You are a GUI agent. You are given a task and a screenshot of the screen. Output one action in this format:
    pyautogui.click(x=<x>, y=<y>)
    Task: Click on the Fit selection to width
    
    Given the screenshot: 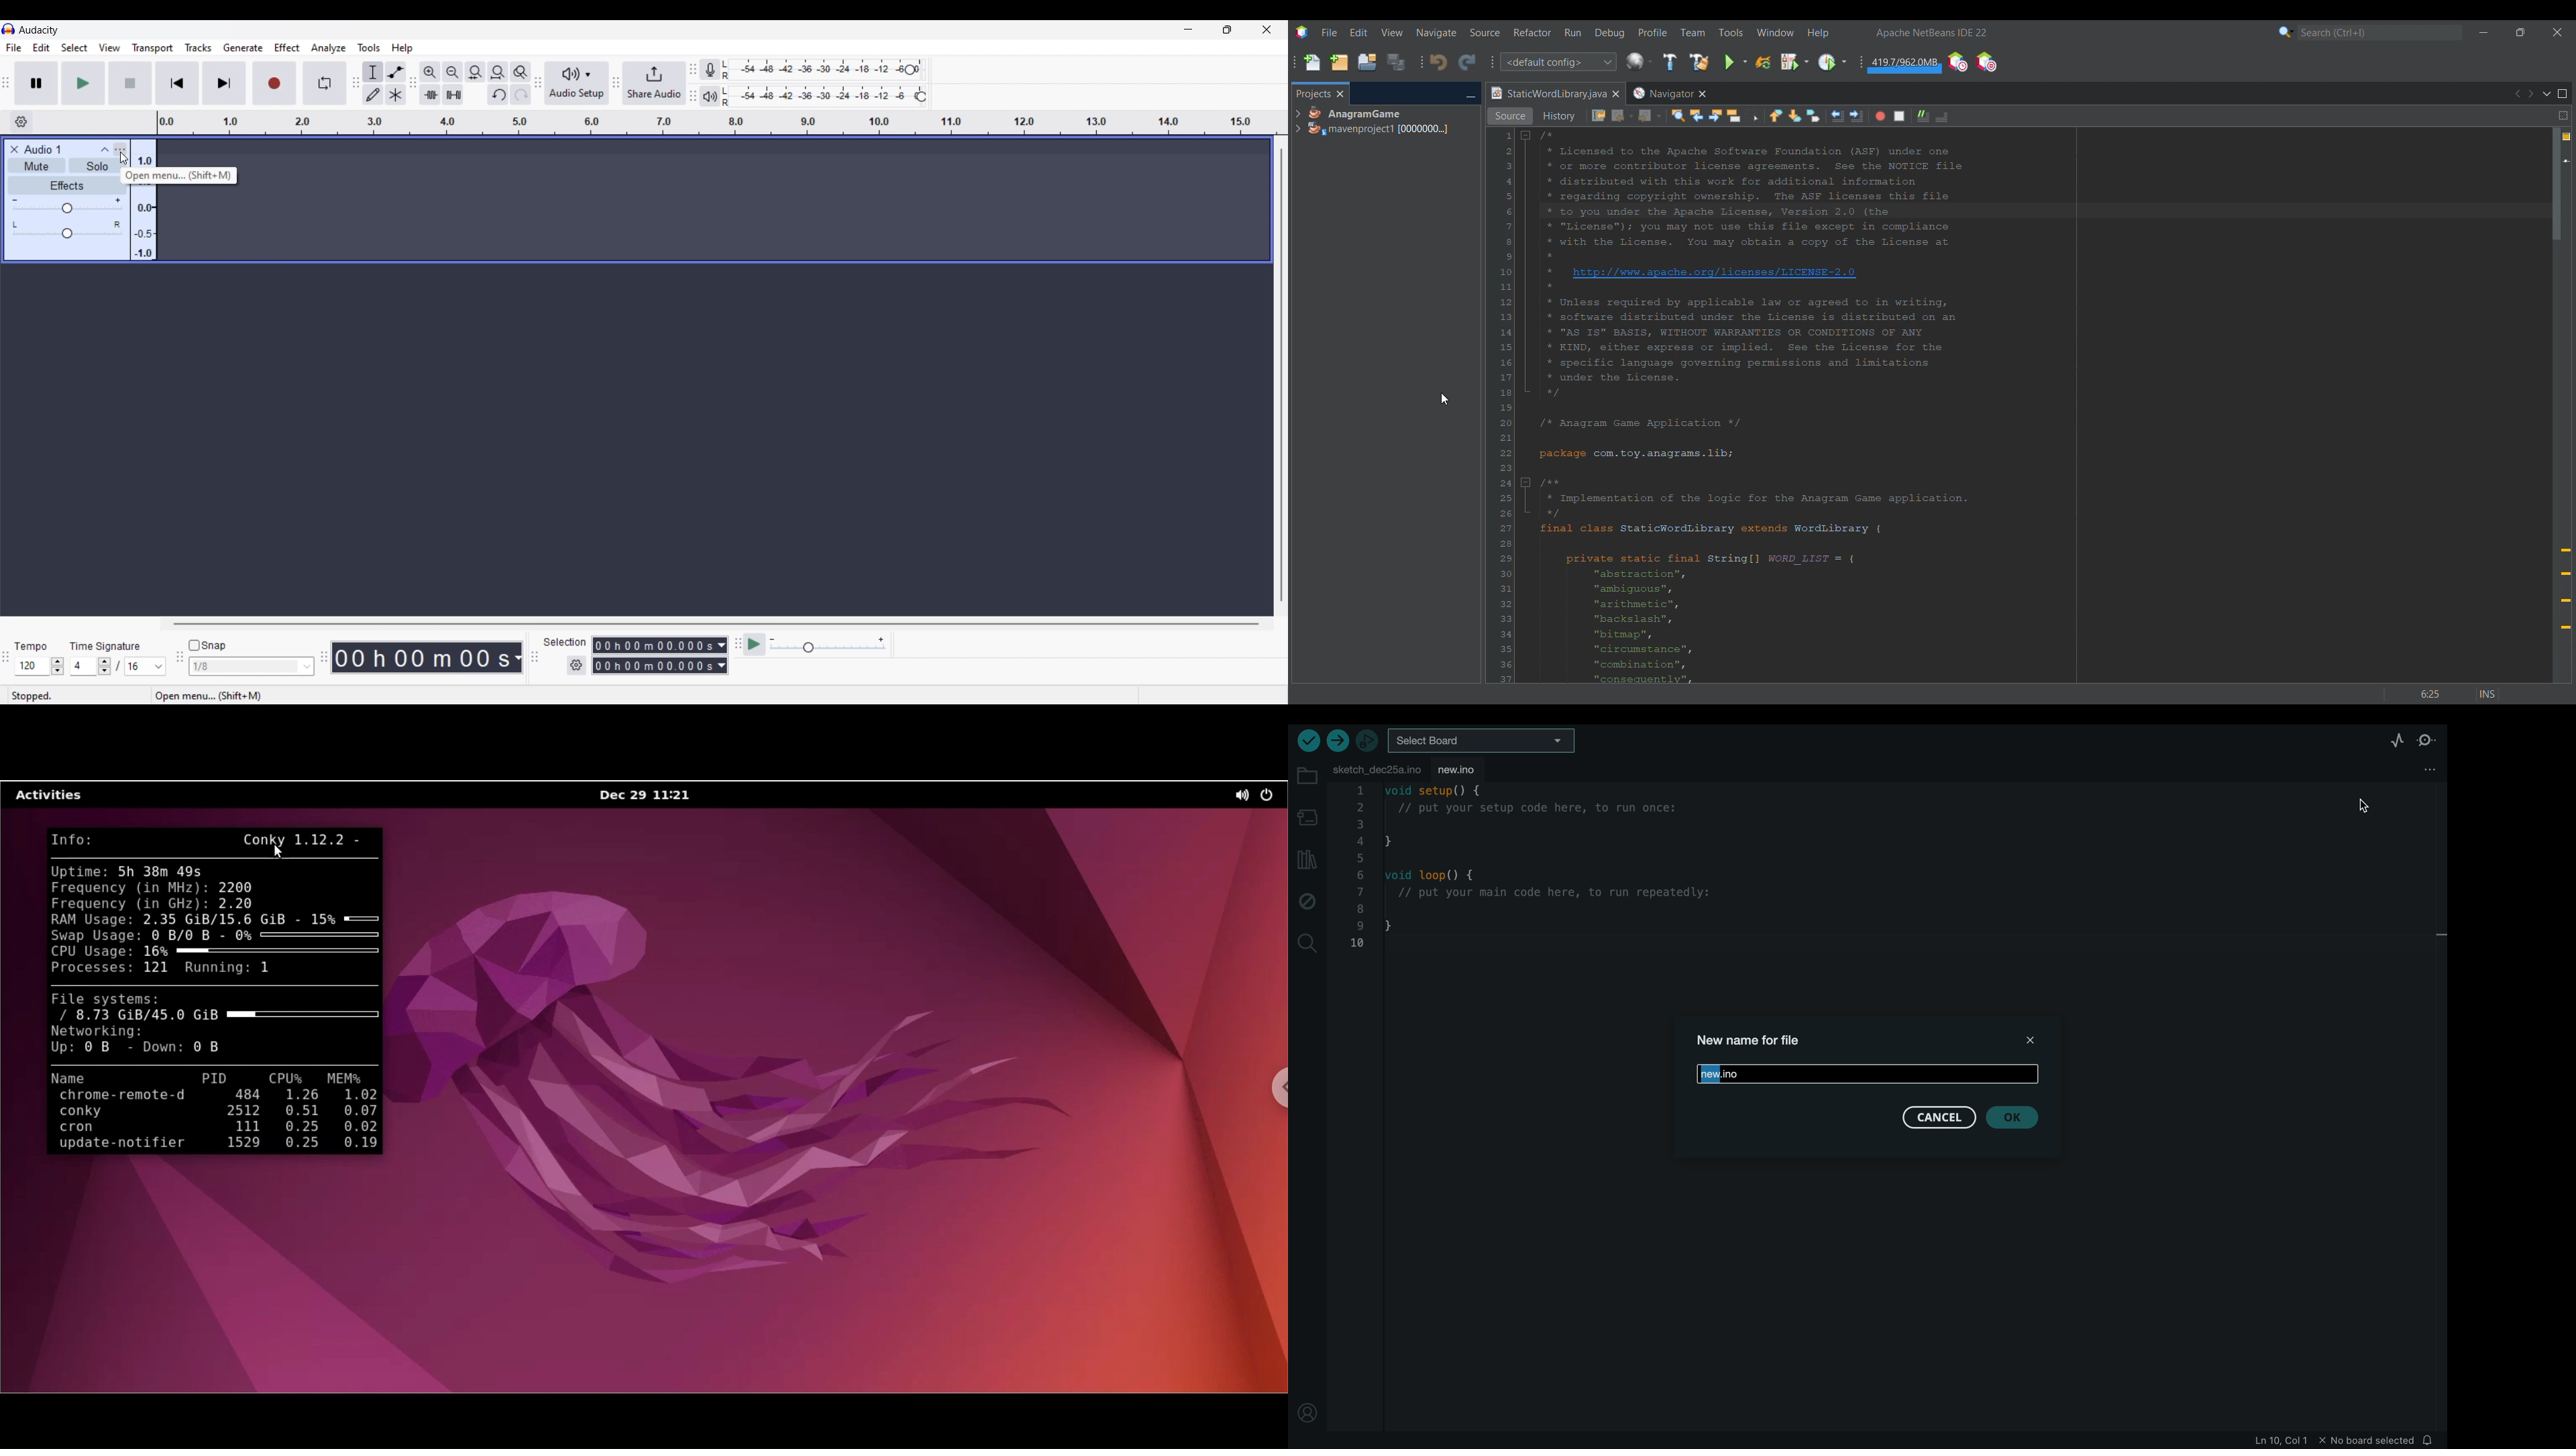 What is the action you would take?
    pyautogui.click(x=475, y=72)
    